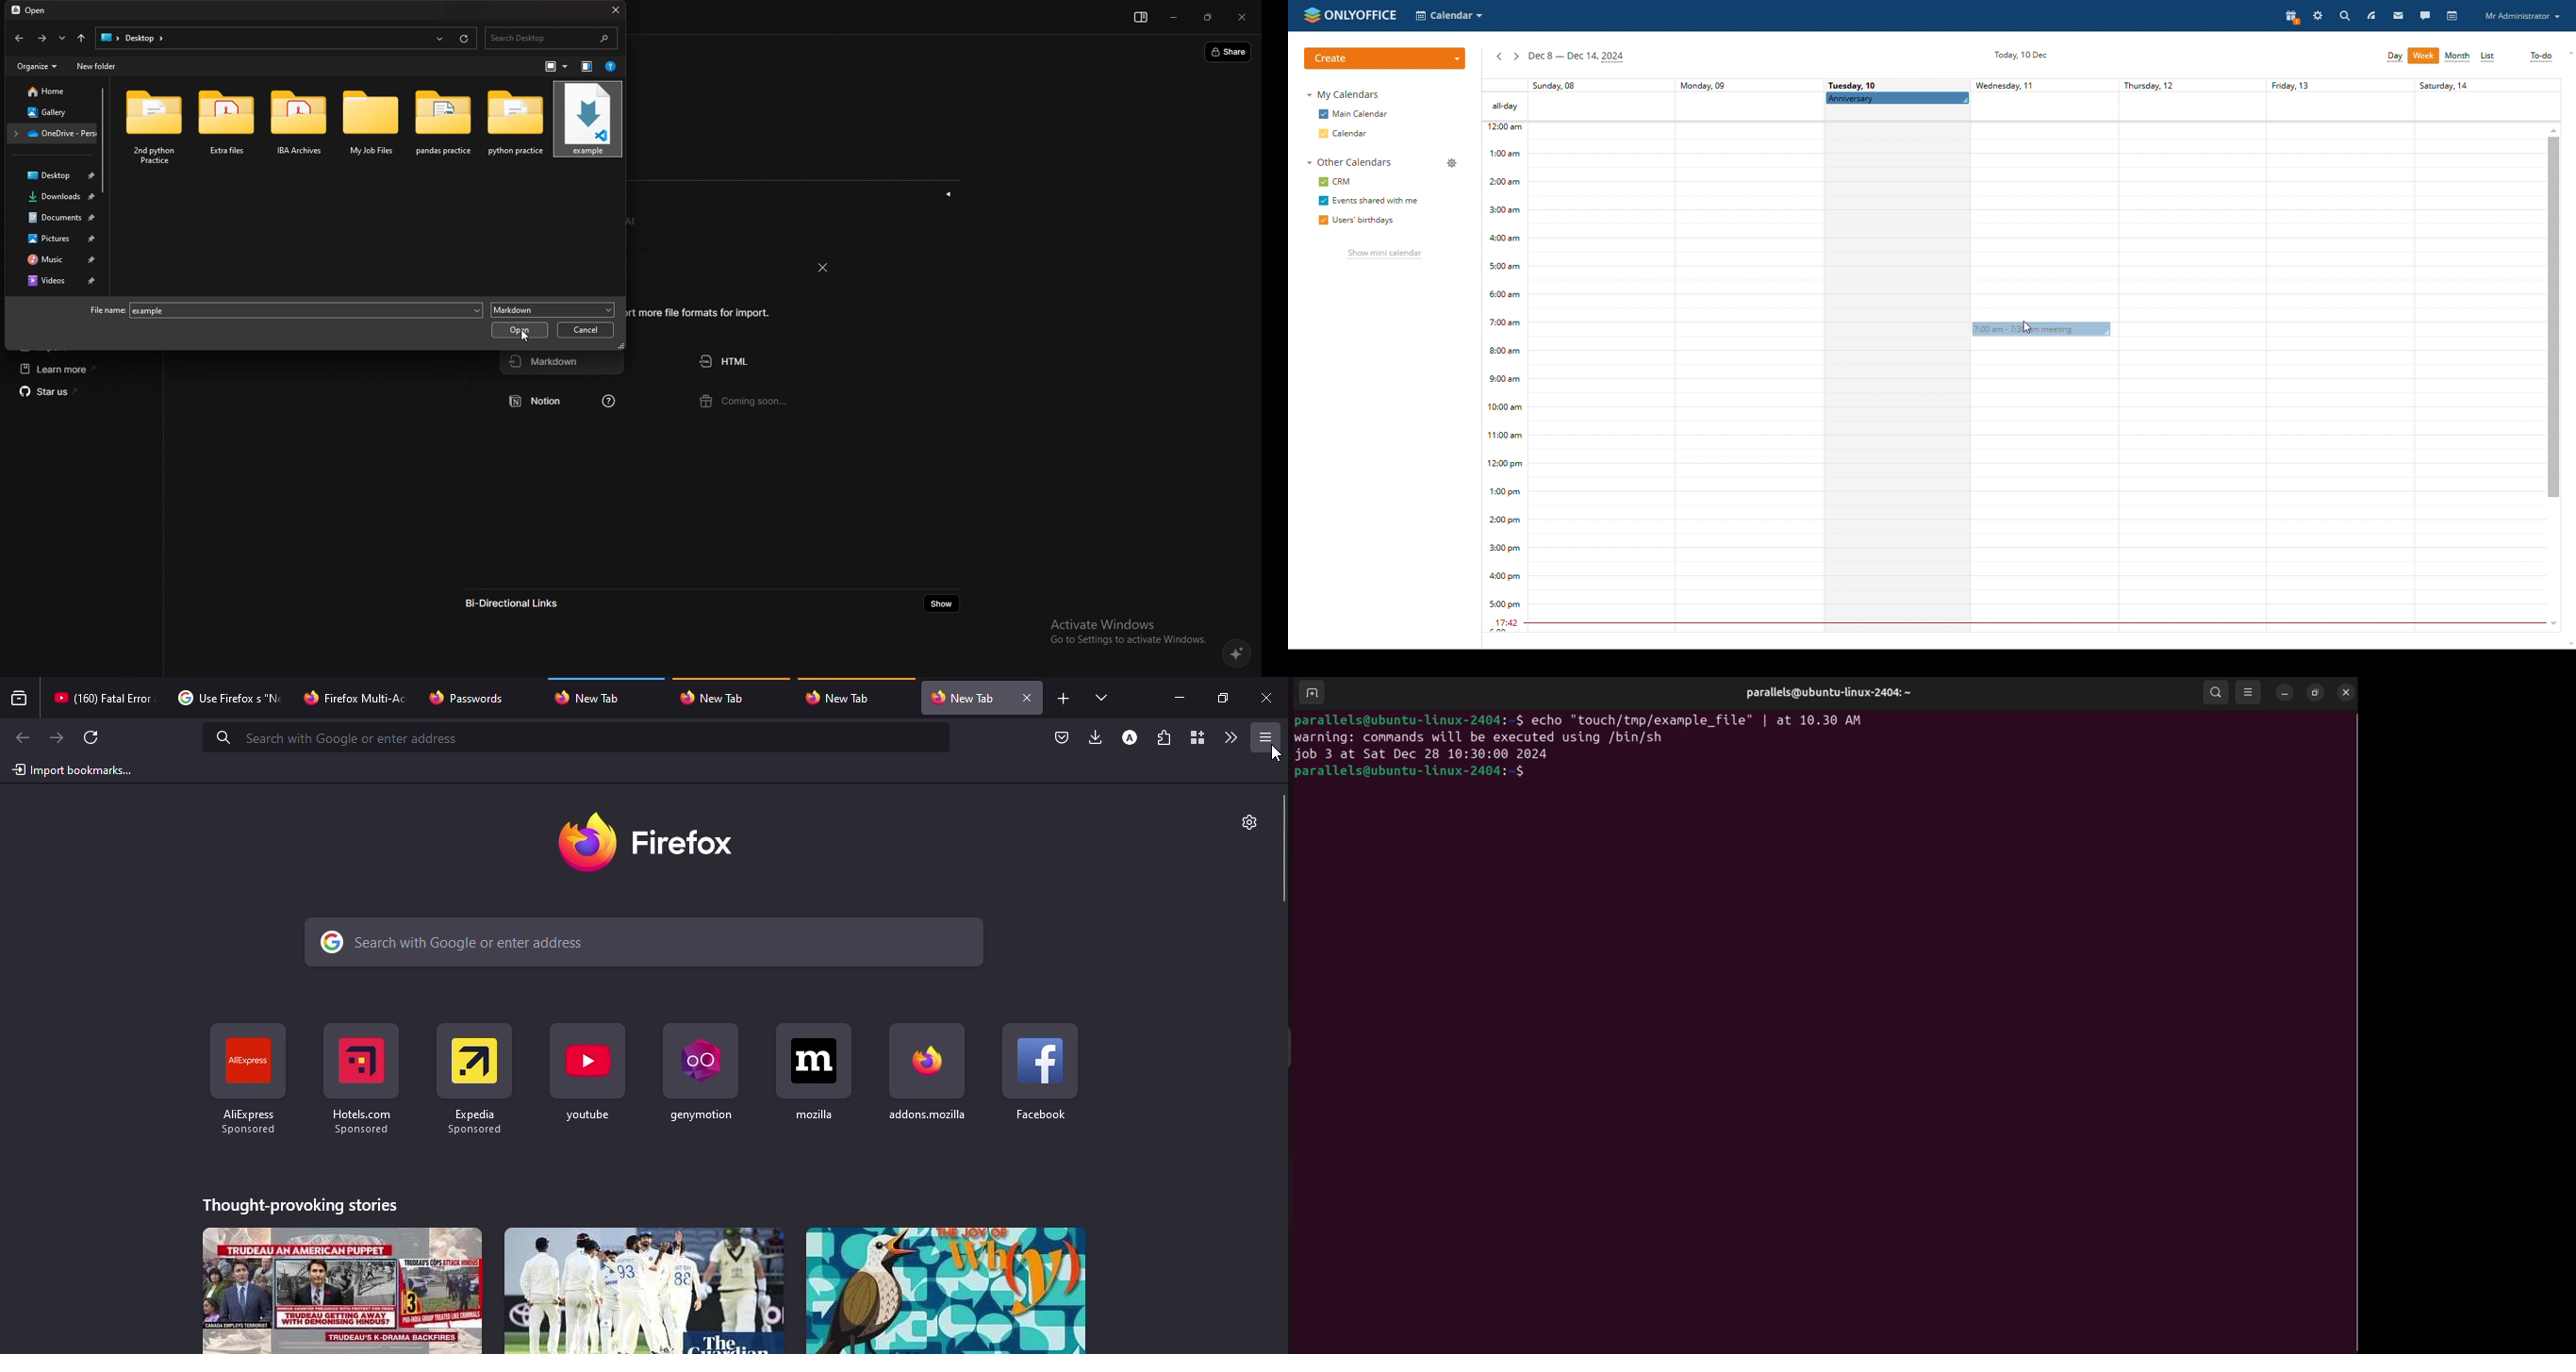  I want to click on shortcut, so click(814, 1071).